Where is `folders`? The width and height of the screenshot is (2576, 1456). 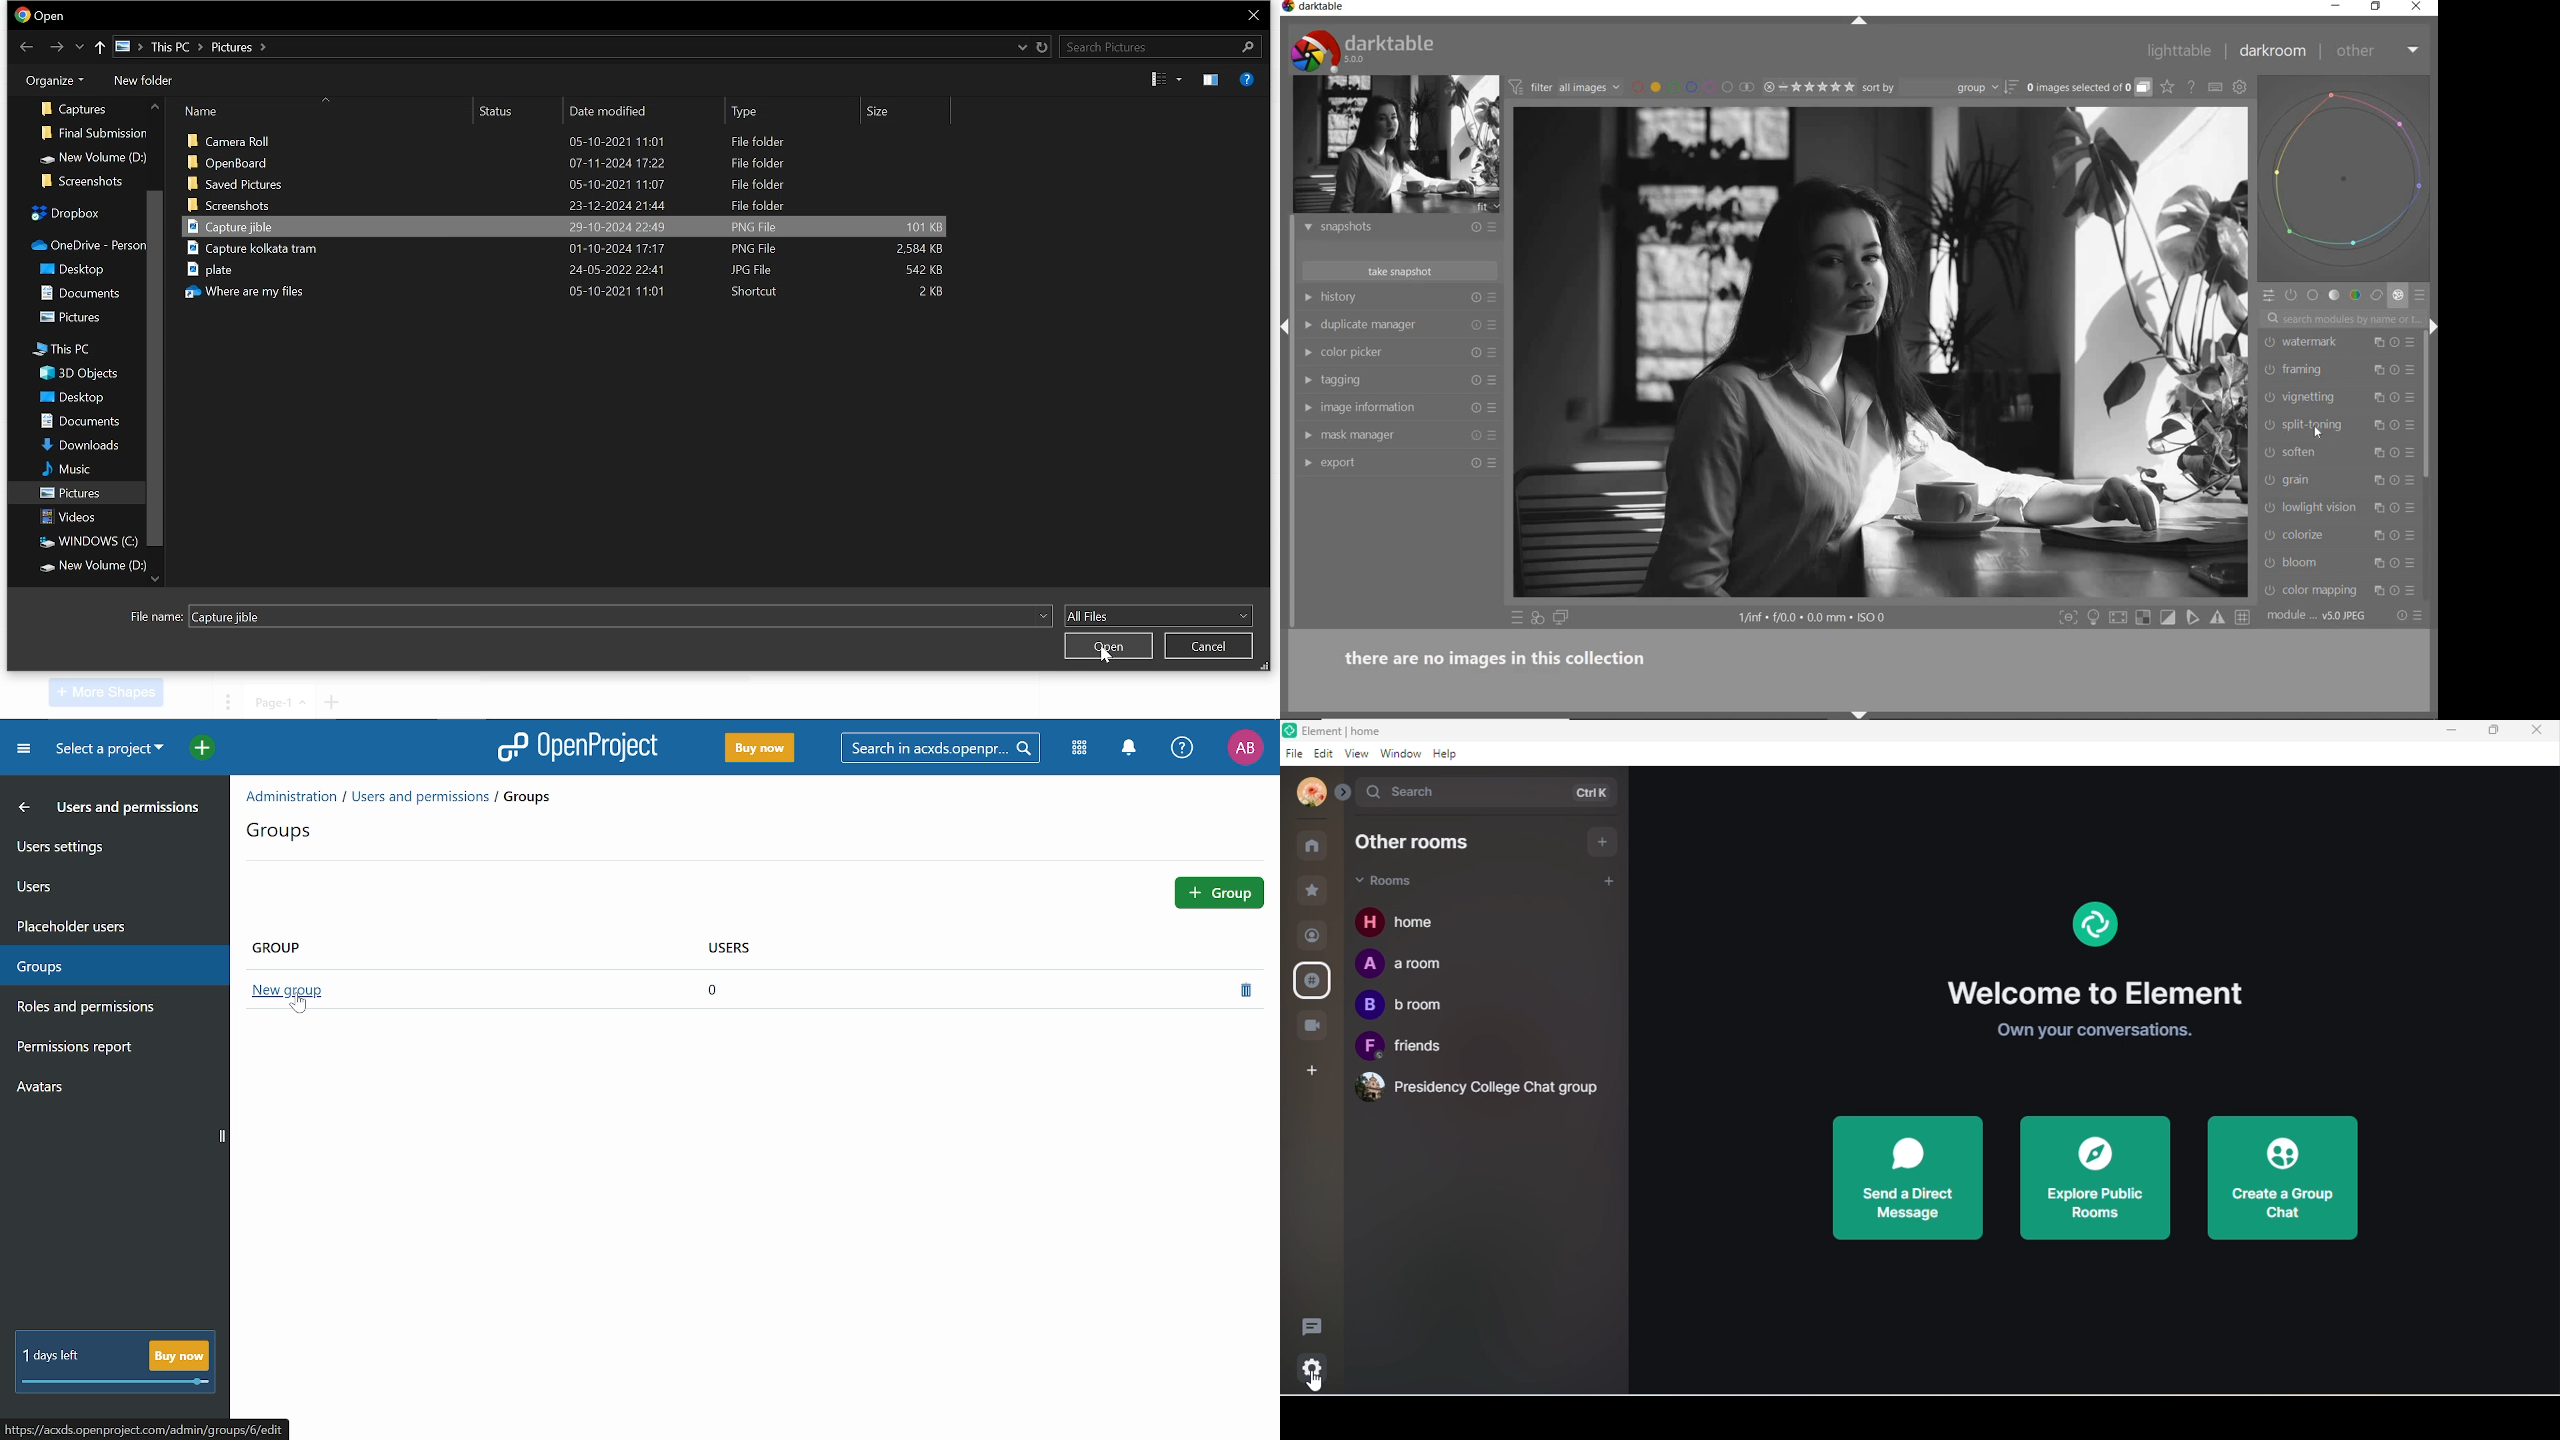
folders is located at coordinates (78, 422).